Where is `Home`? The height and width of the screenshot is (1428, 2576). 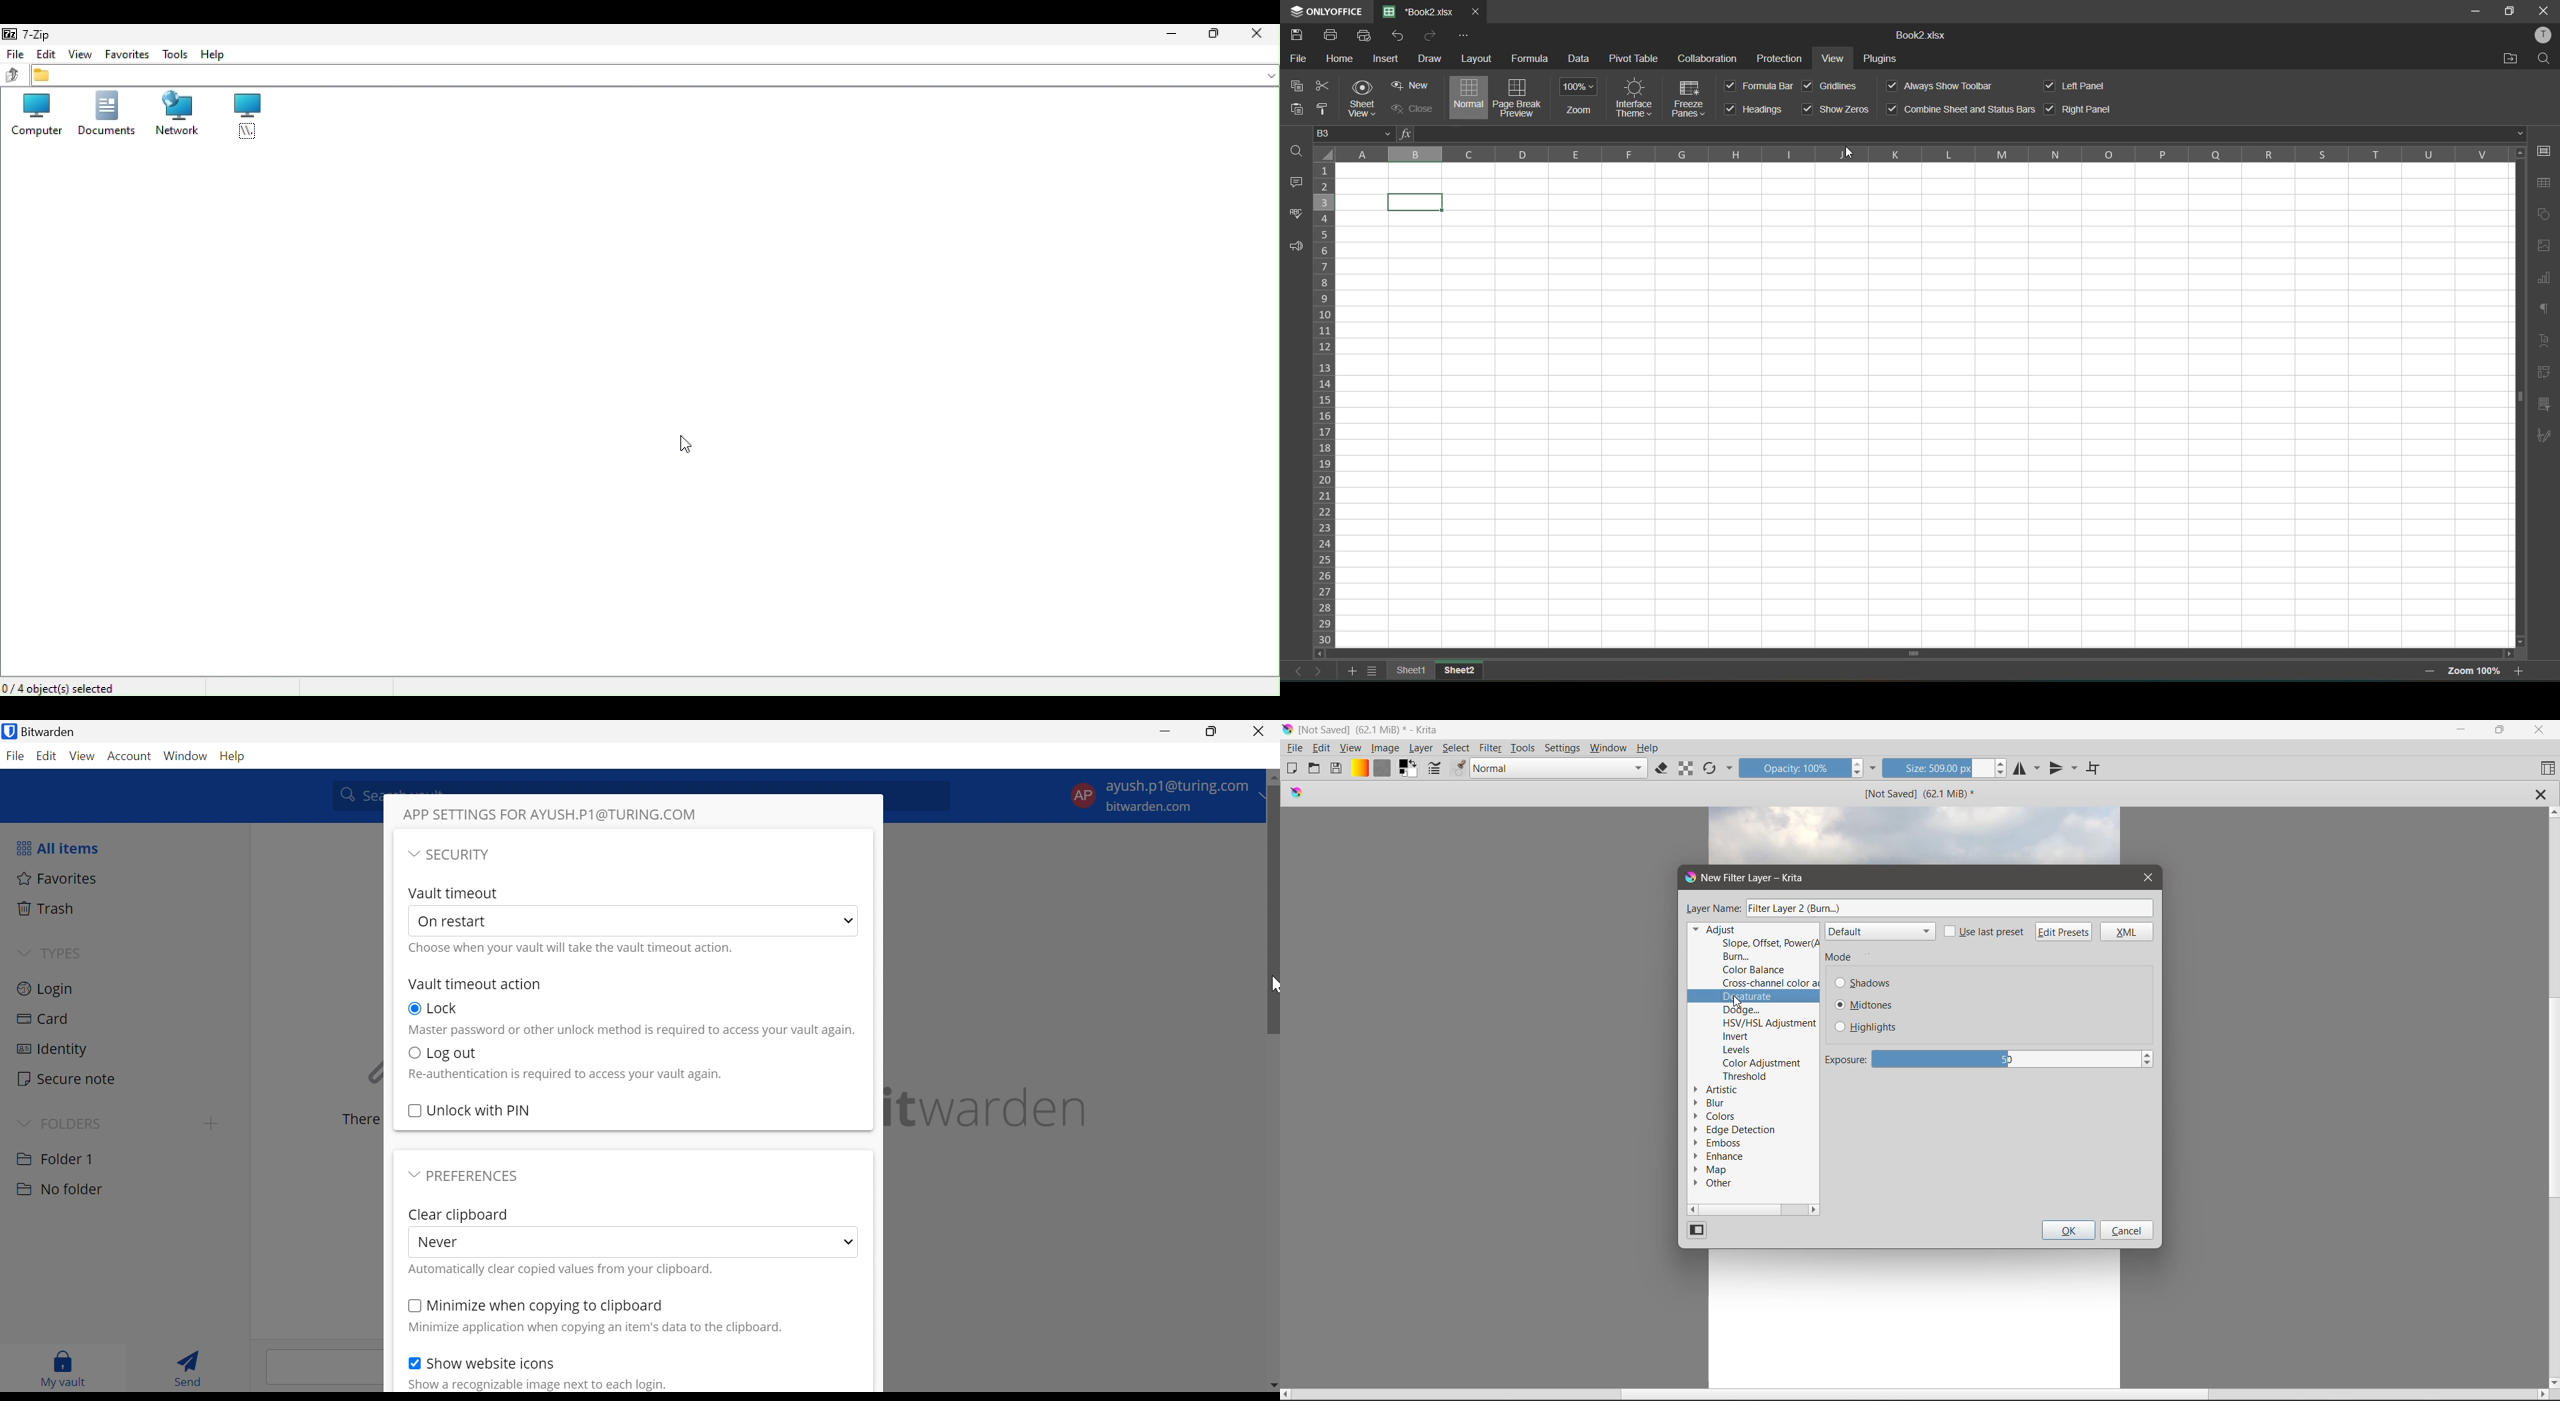
Home is located at coordinates (1341, 59).